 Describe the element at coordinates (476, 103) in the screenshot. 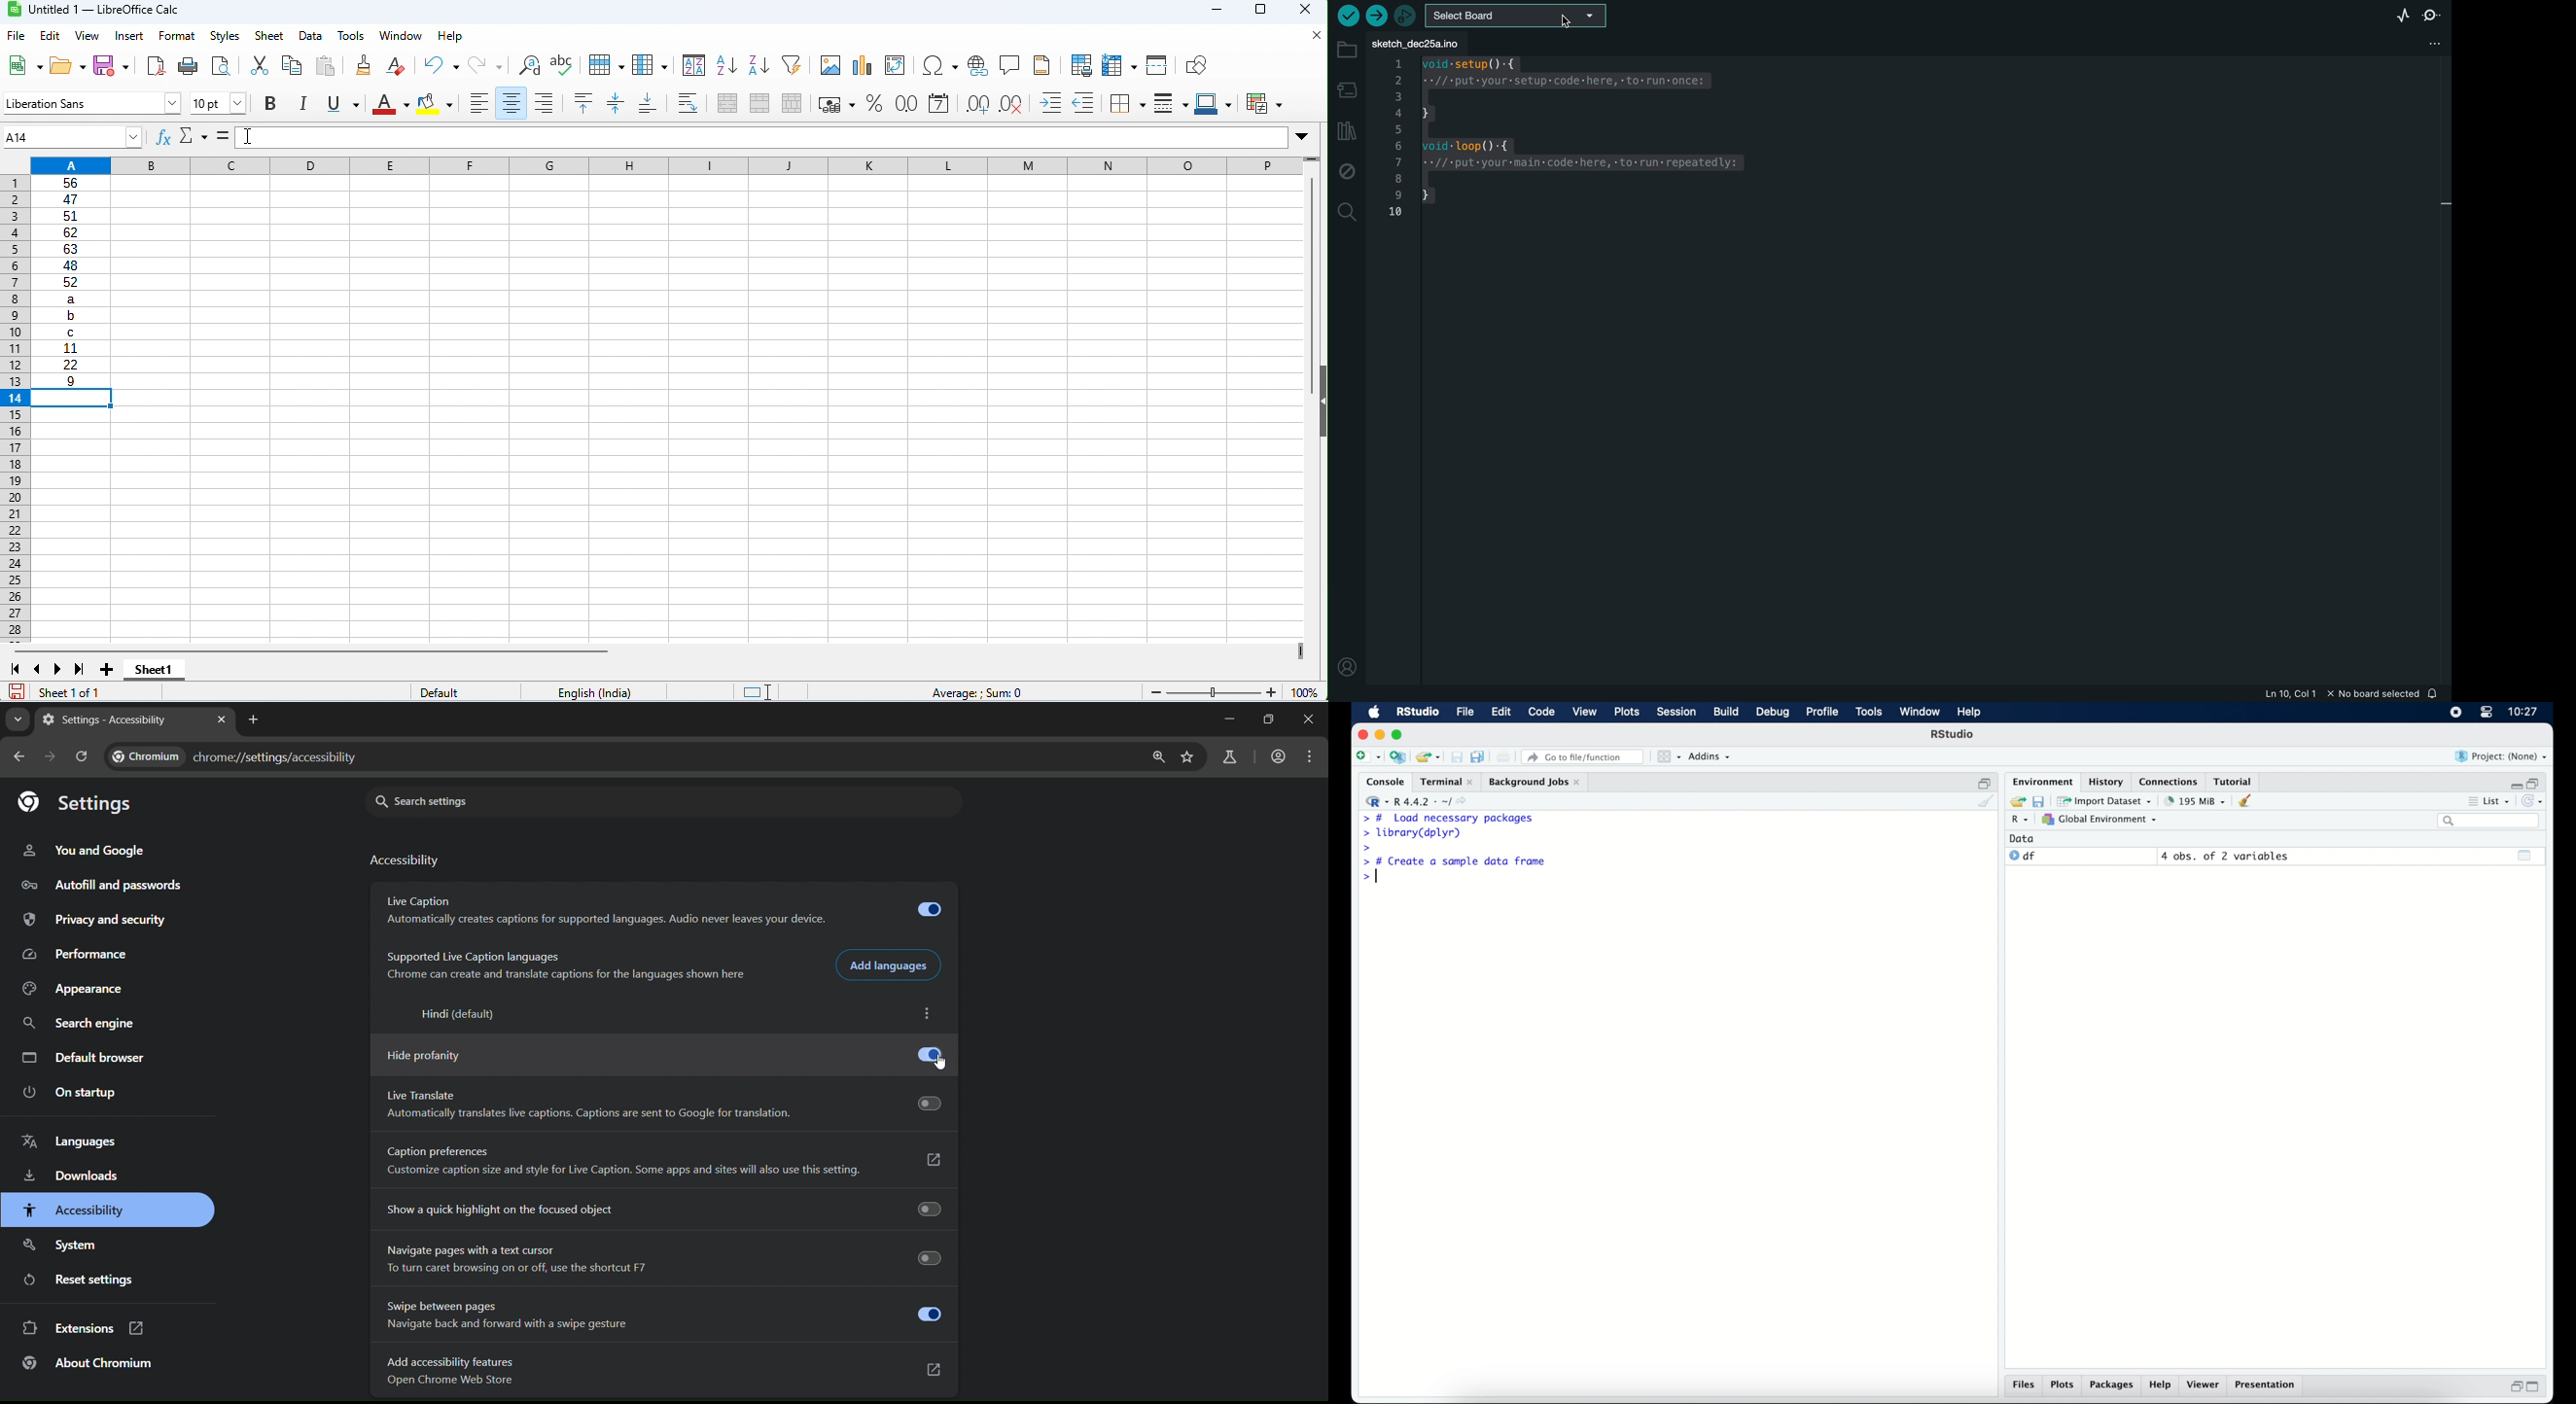

I see `align left` at that location.